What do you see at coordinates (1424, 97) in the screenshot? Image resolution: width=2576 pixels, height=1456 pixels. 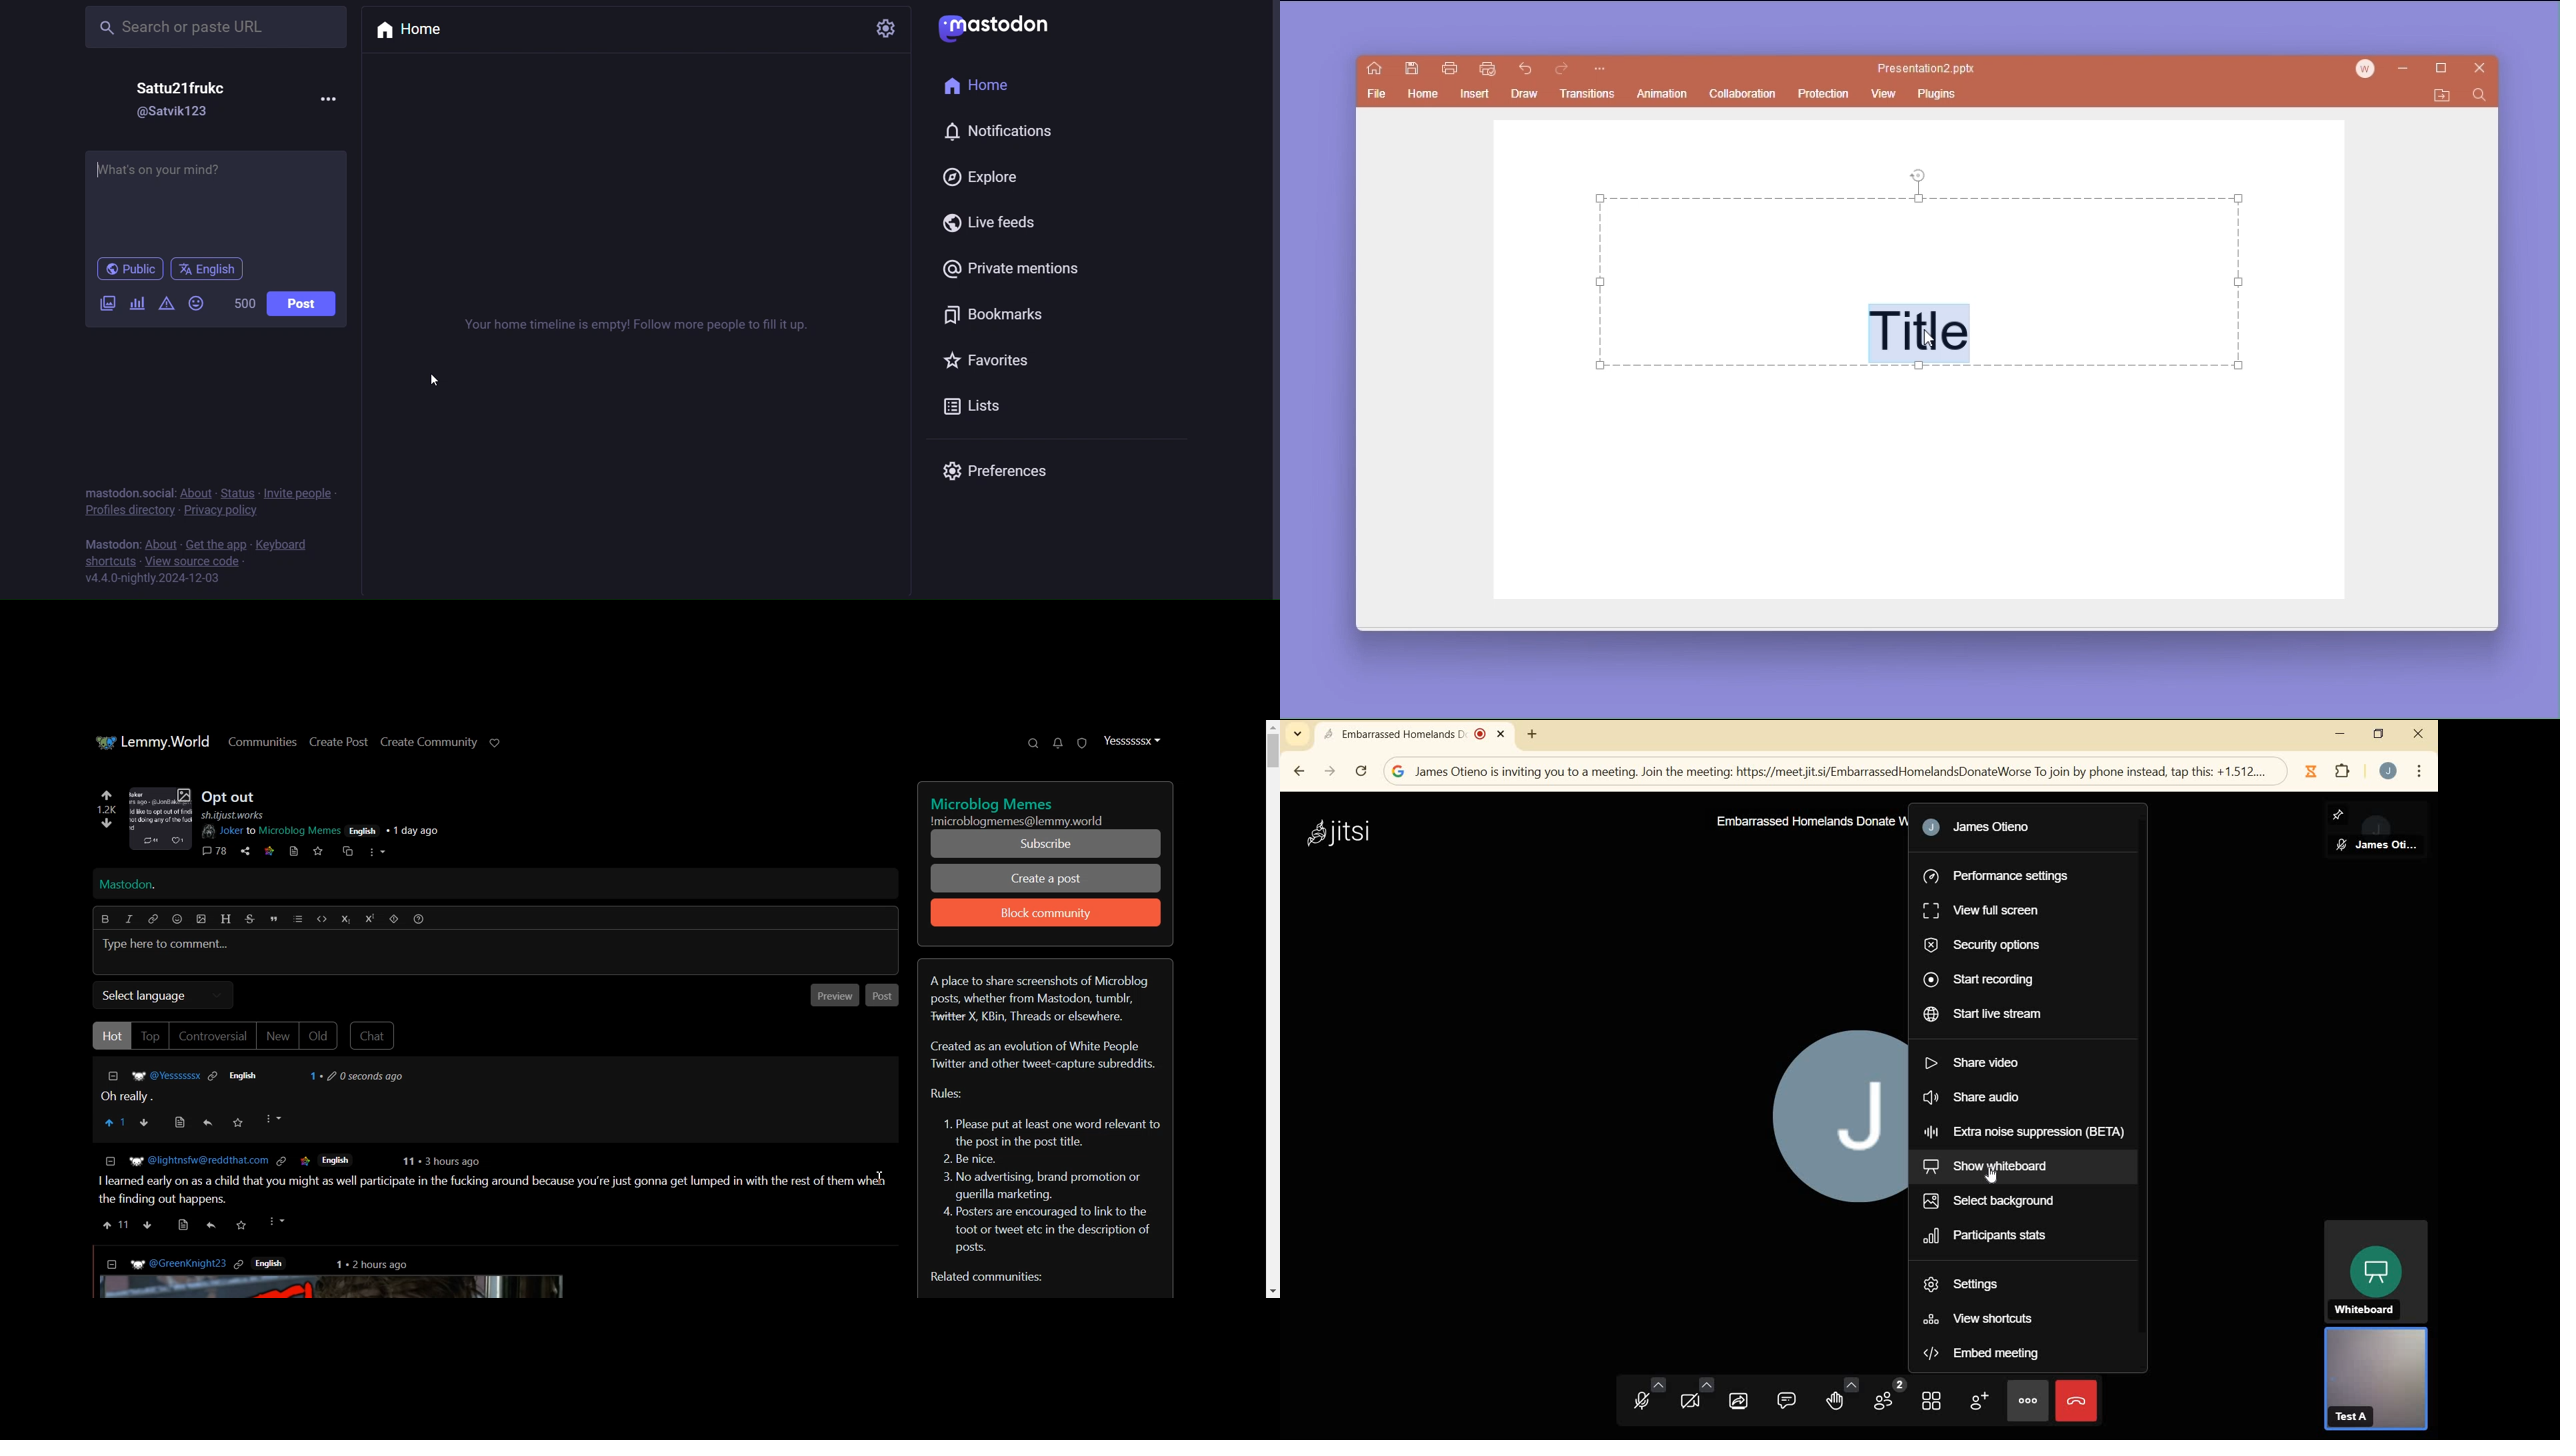 I see `home` at bounding box center [1424, 97].